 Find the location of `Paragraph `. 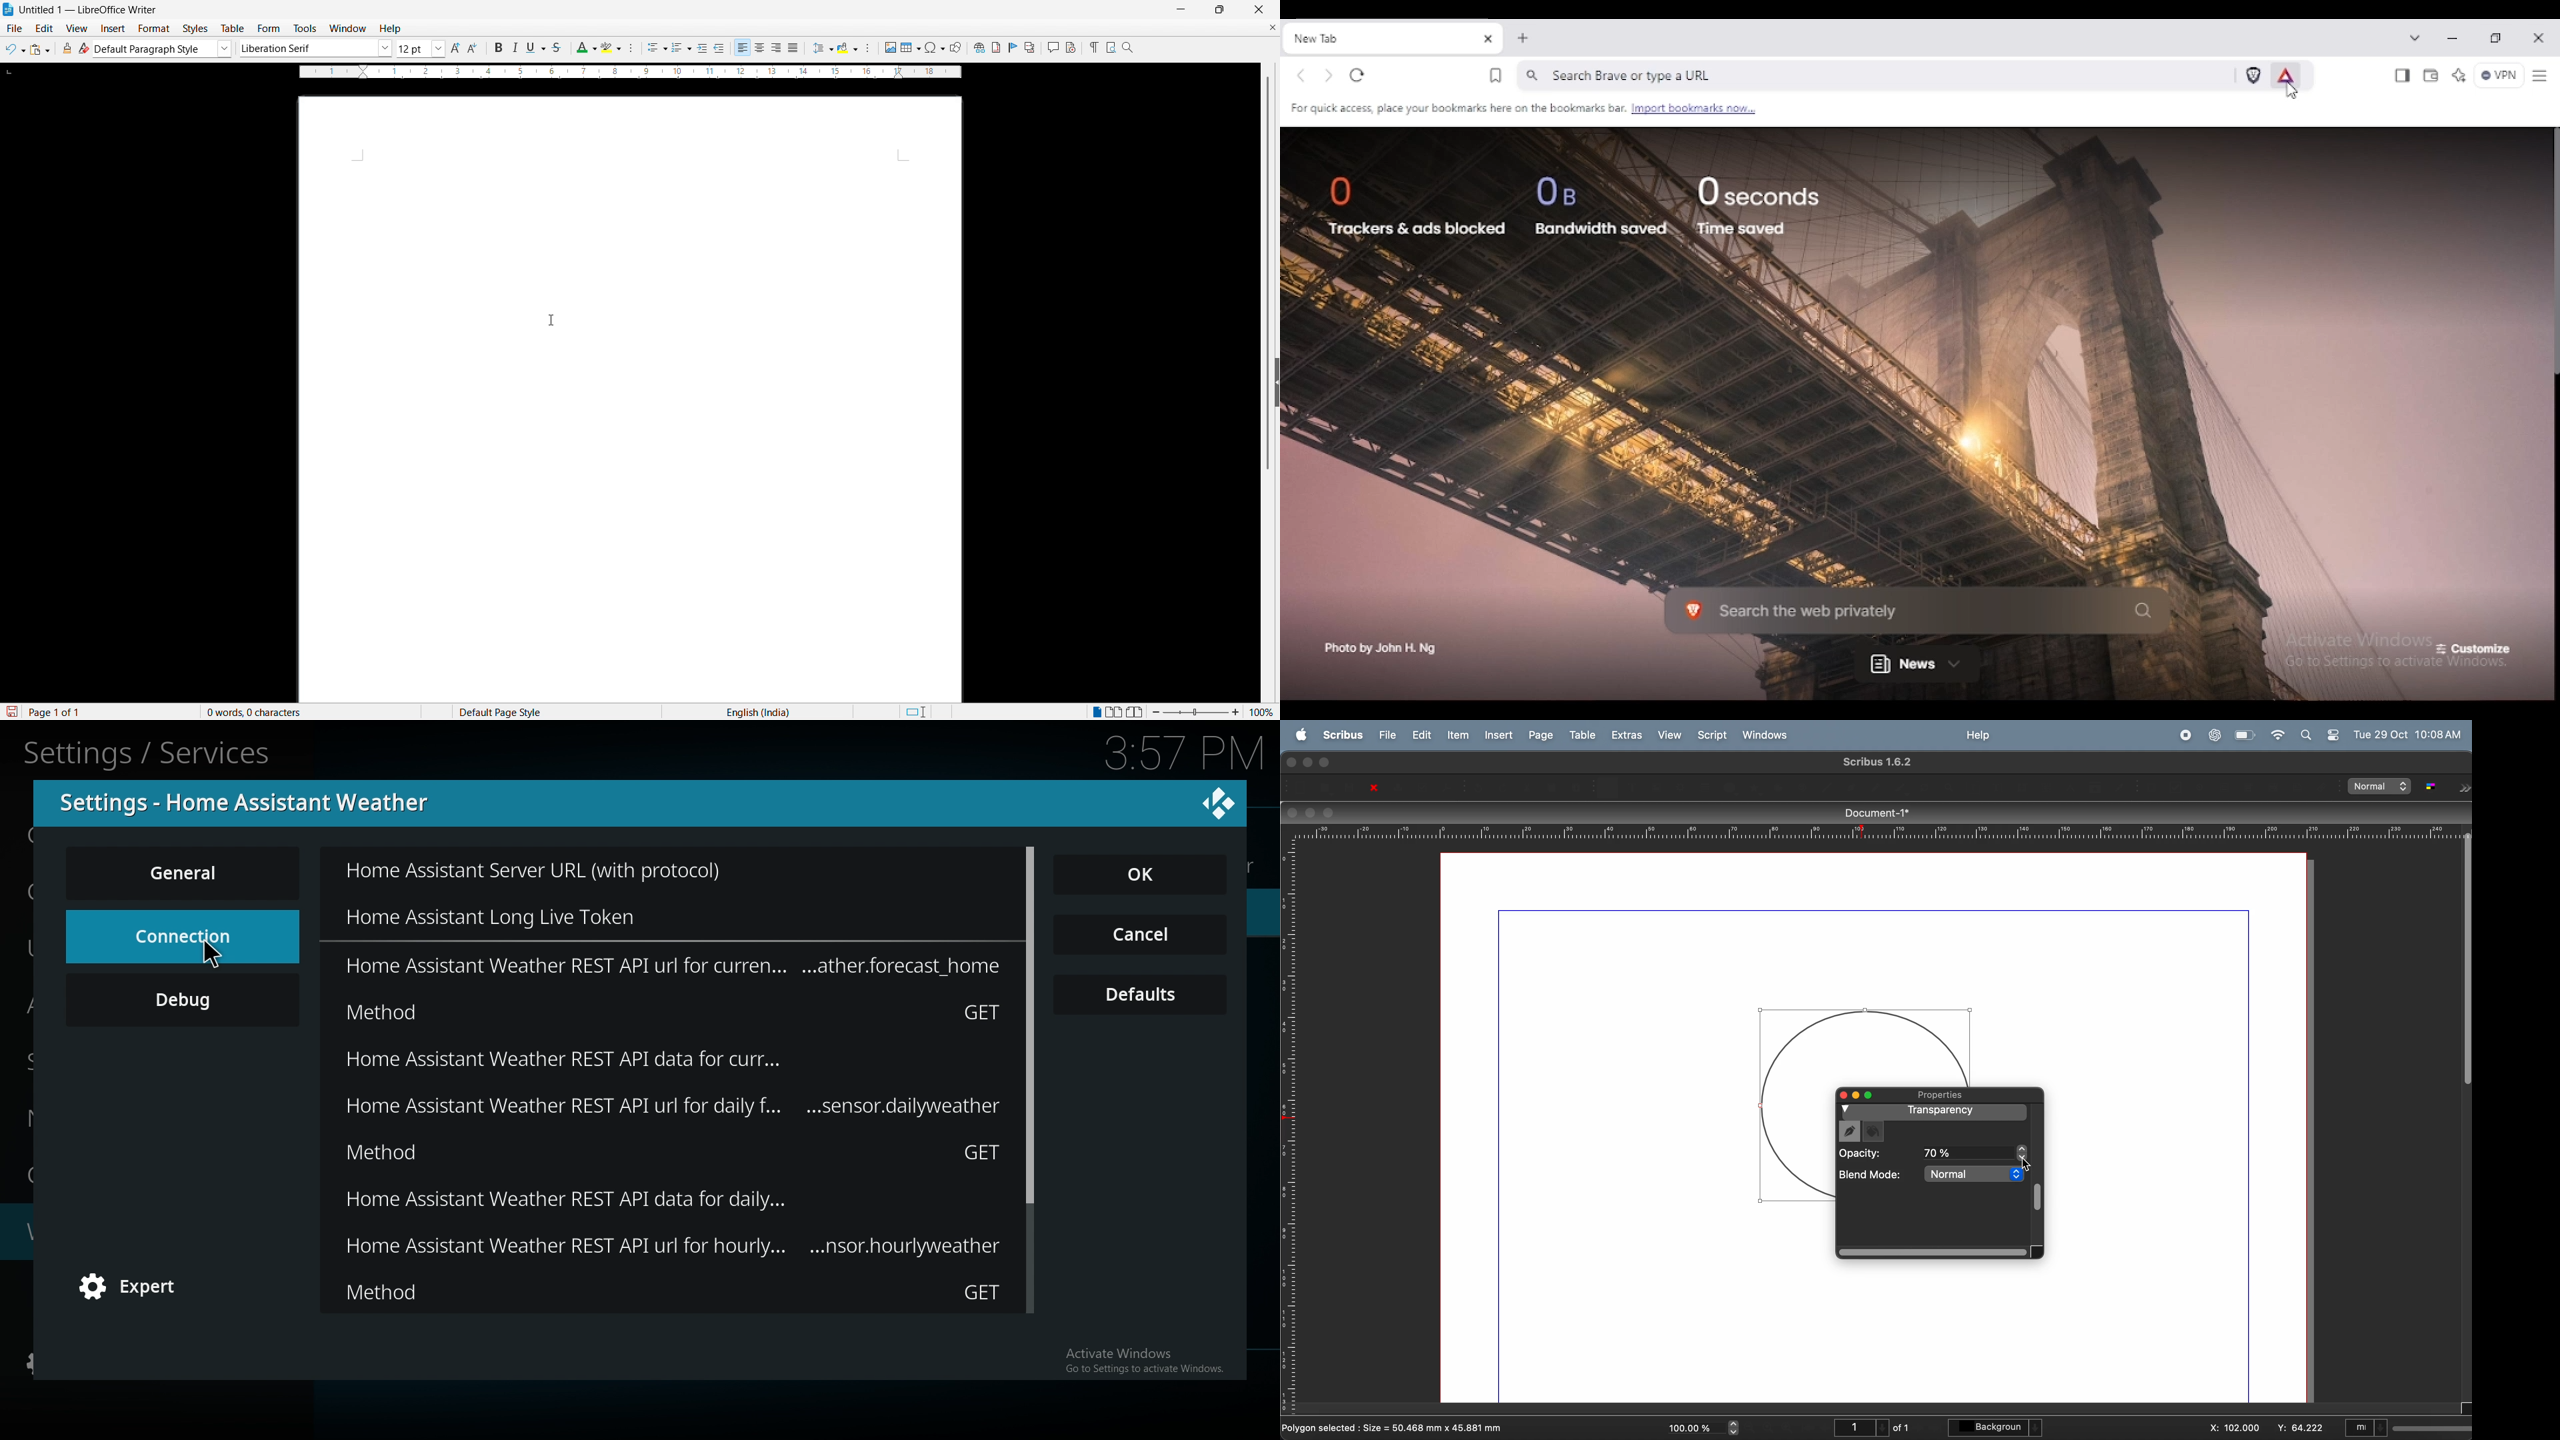

Paragraph  is located at coordinates (867, 48).